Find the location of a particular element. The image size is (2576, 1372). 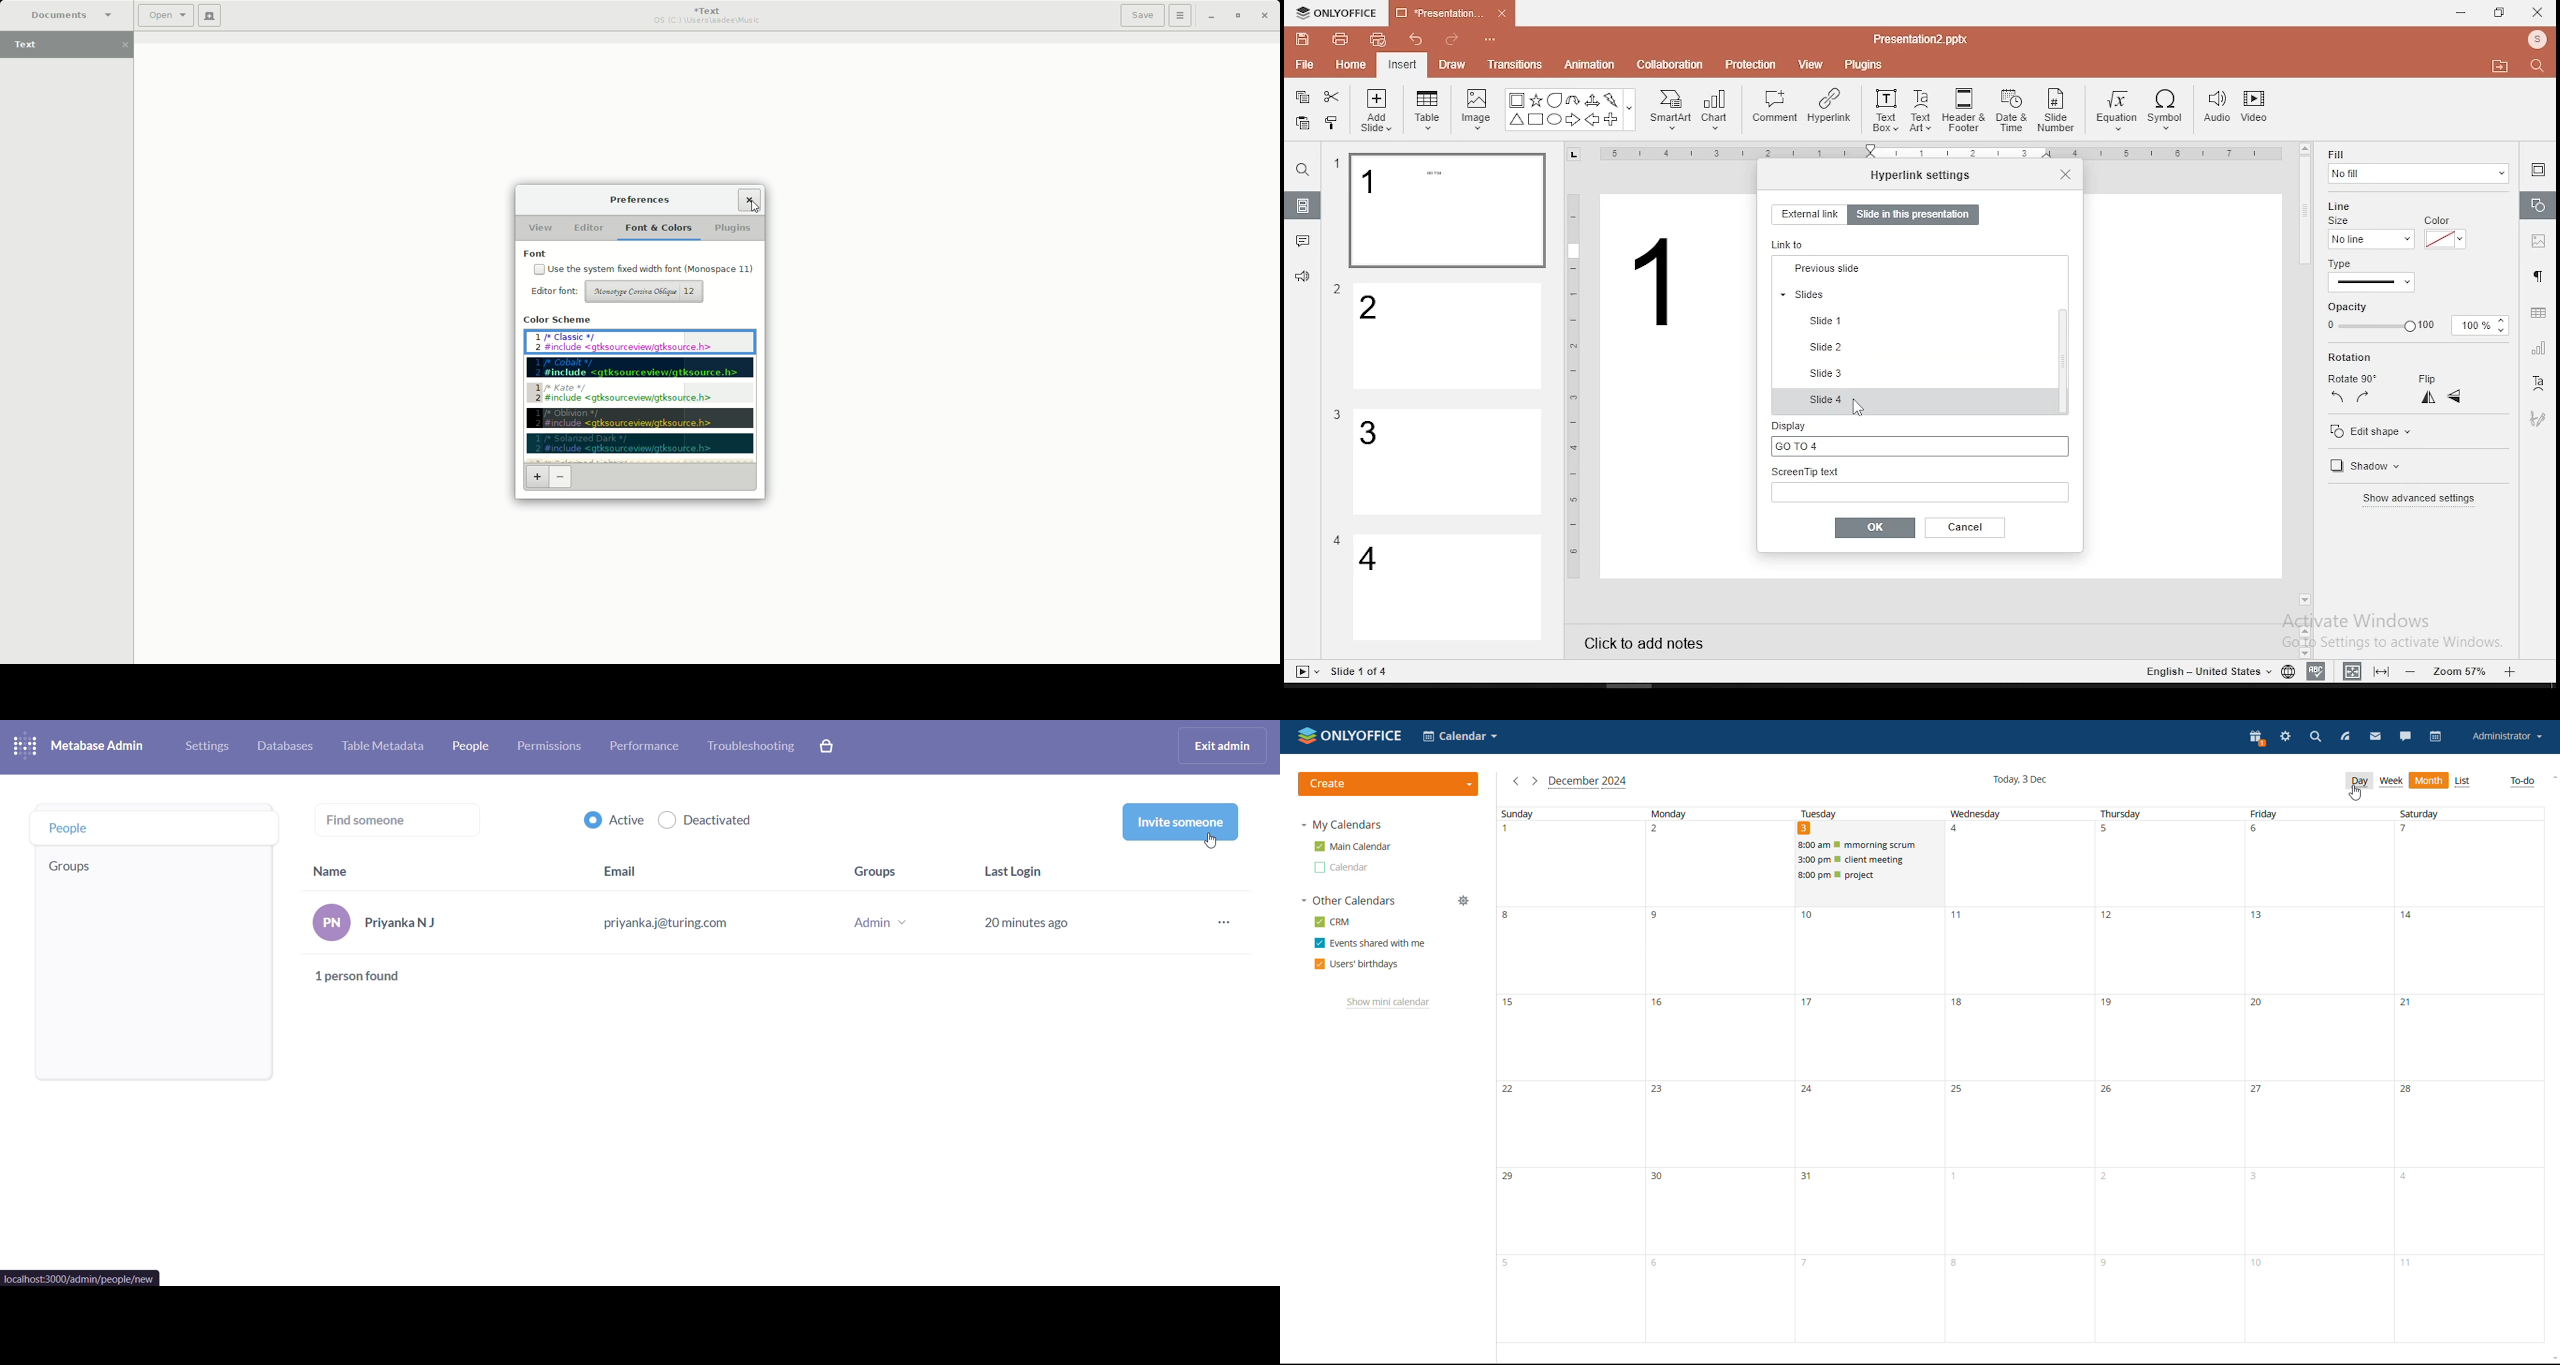

protection is located at coordinates (1751, 63).